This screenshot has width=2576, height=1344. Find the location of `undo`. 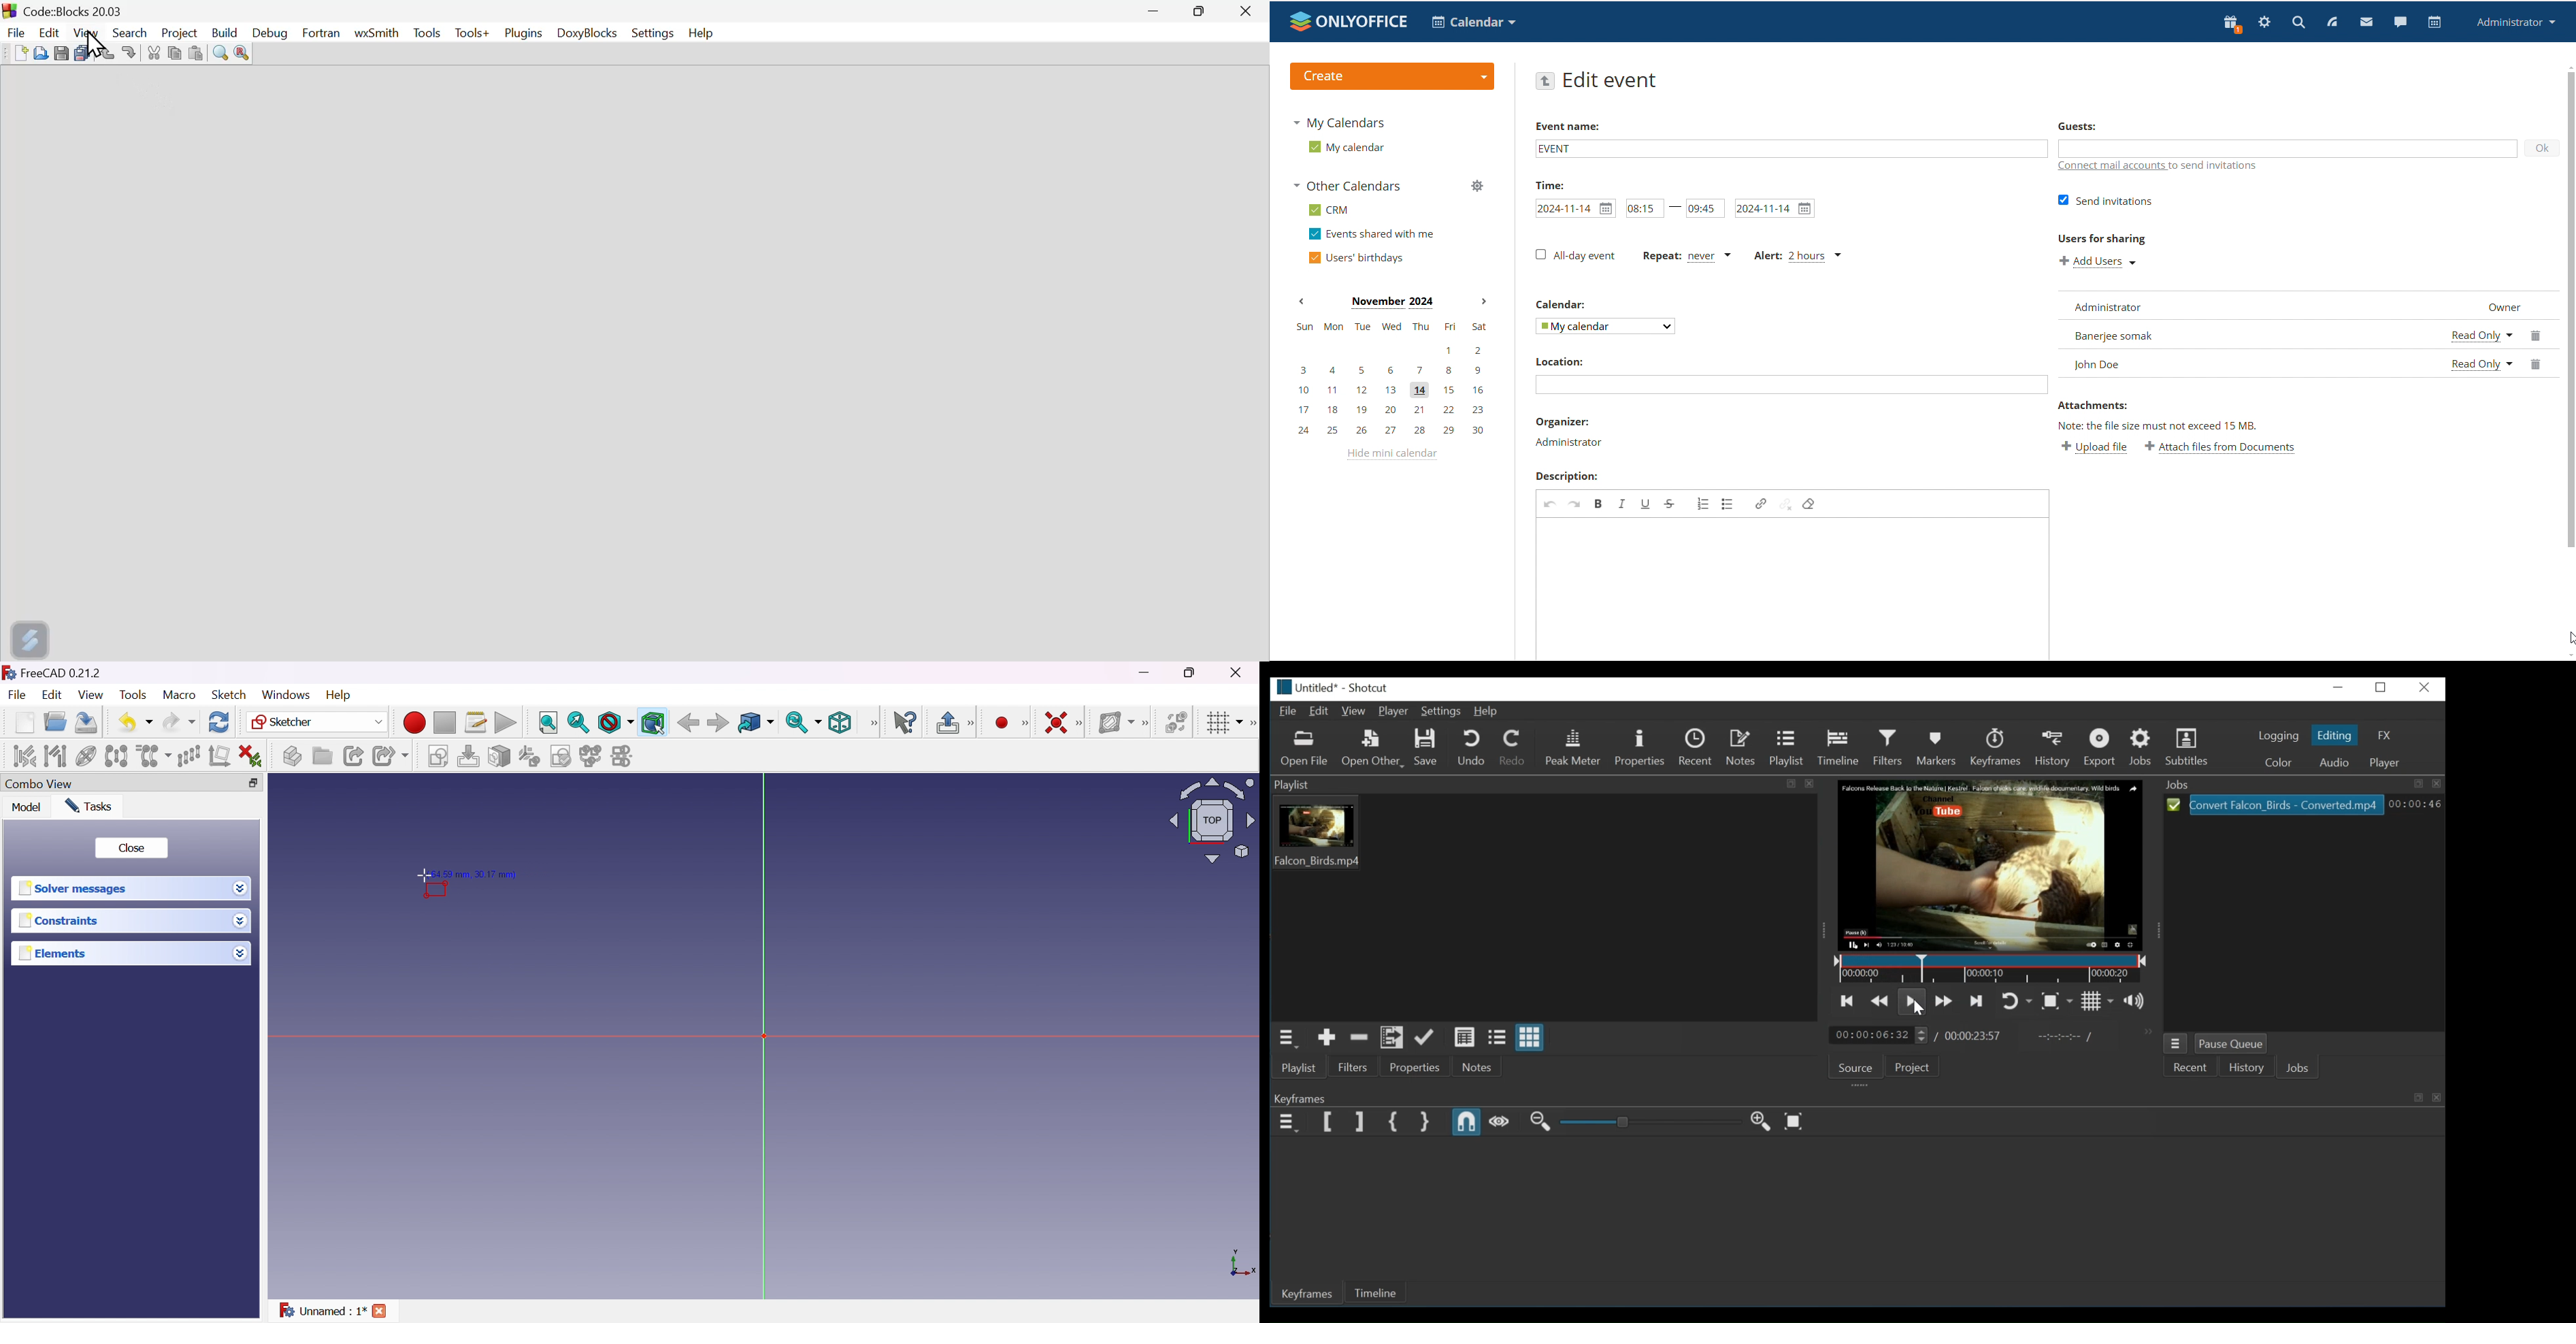

undo is located at coordinates (1551, 503).